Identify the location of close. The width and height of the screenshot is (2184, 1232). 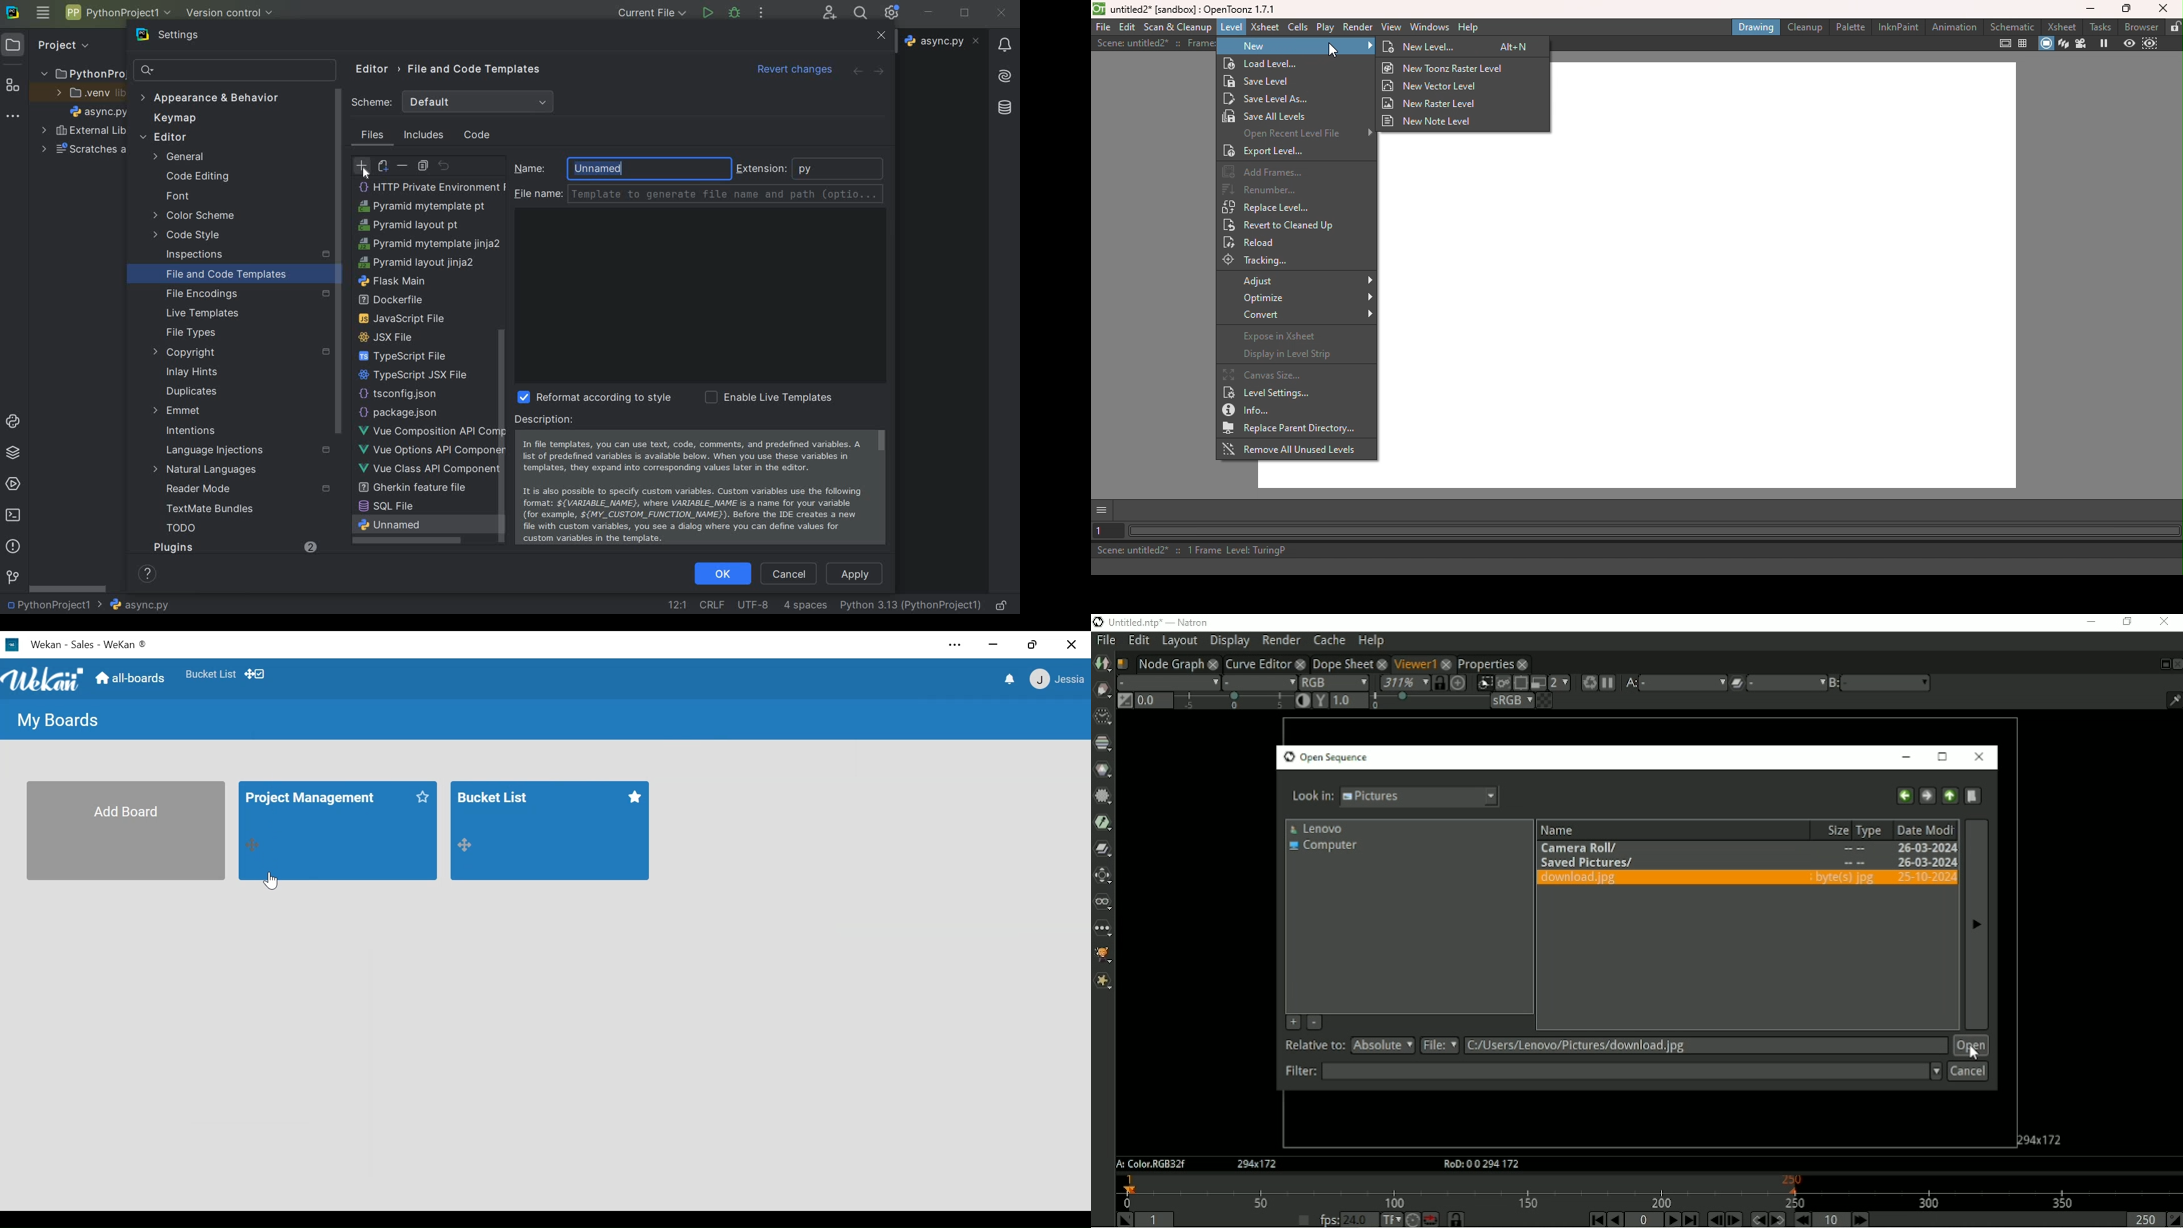
(876, 38).